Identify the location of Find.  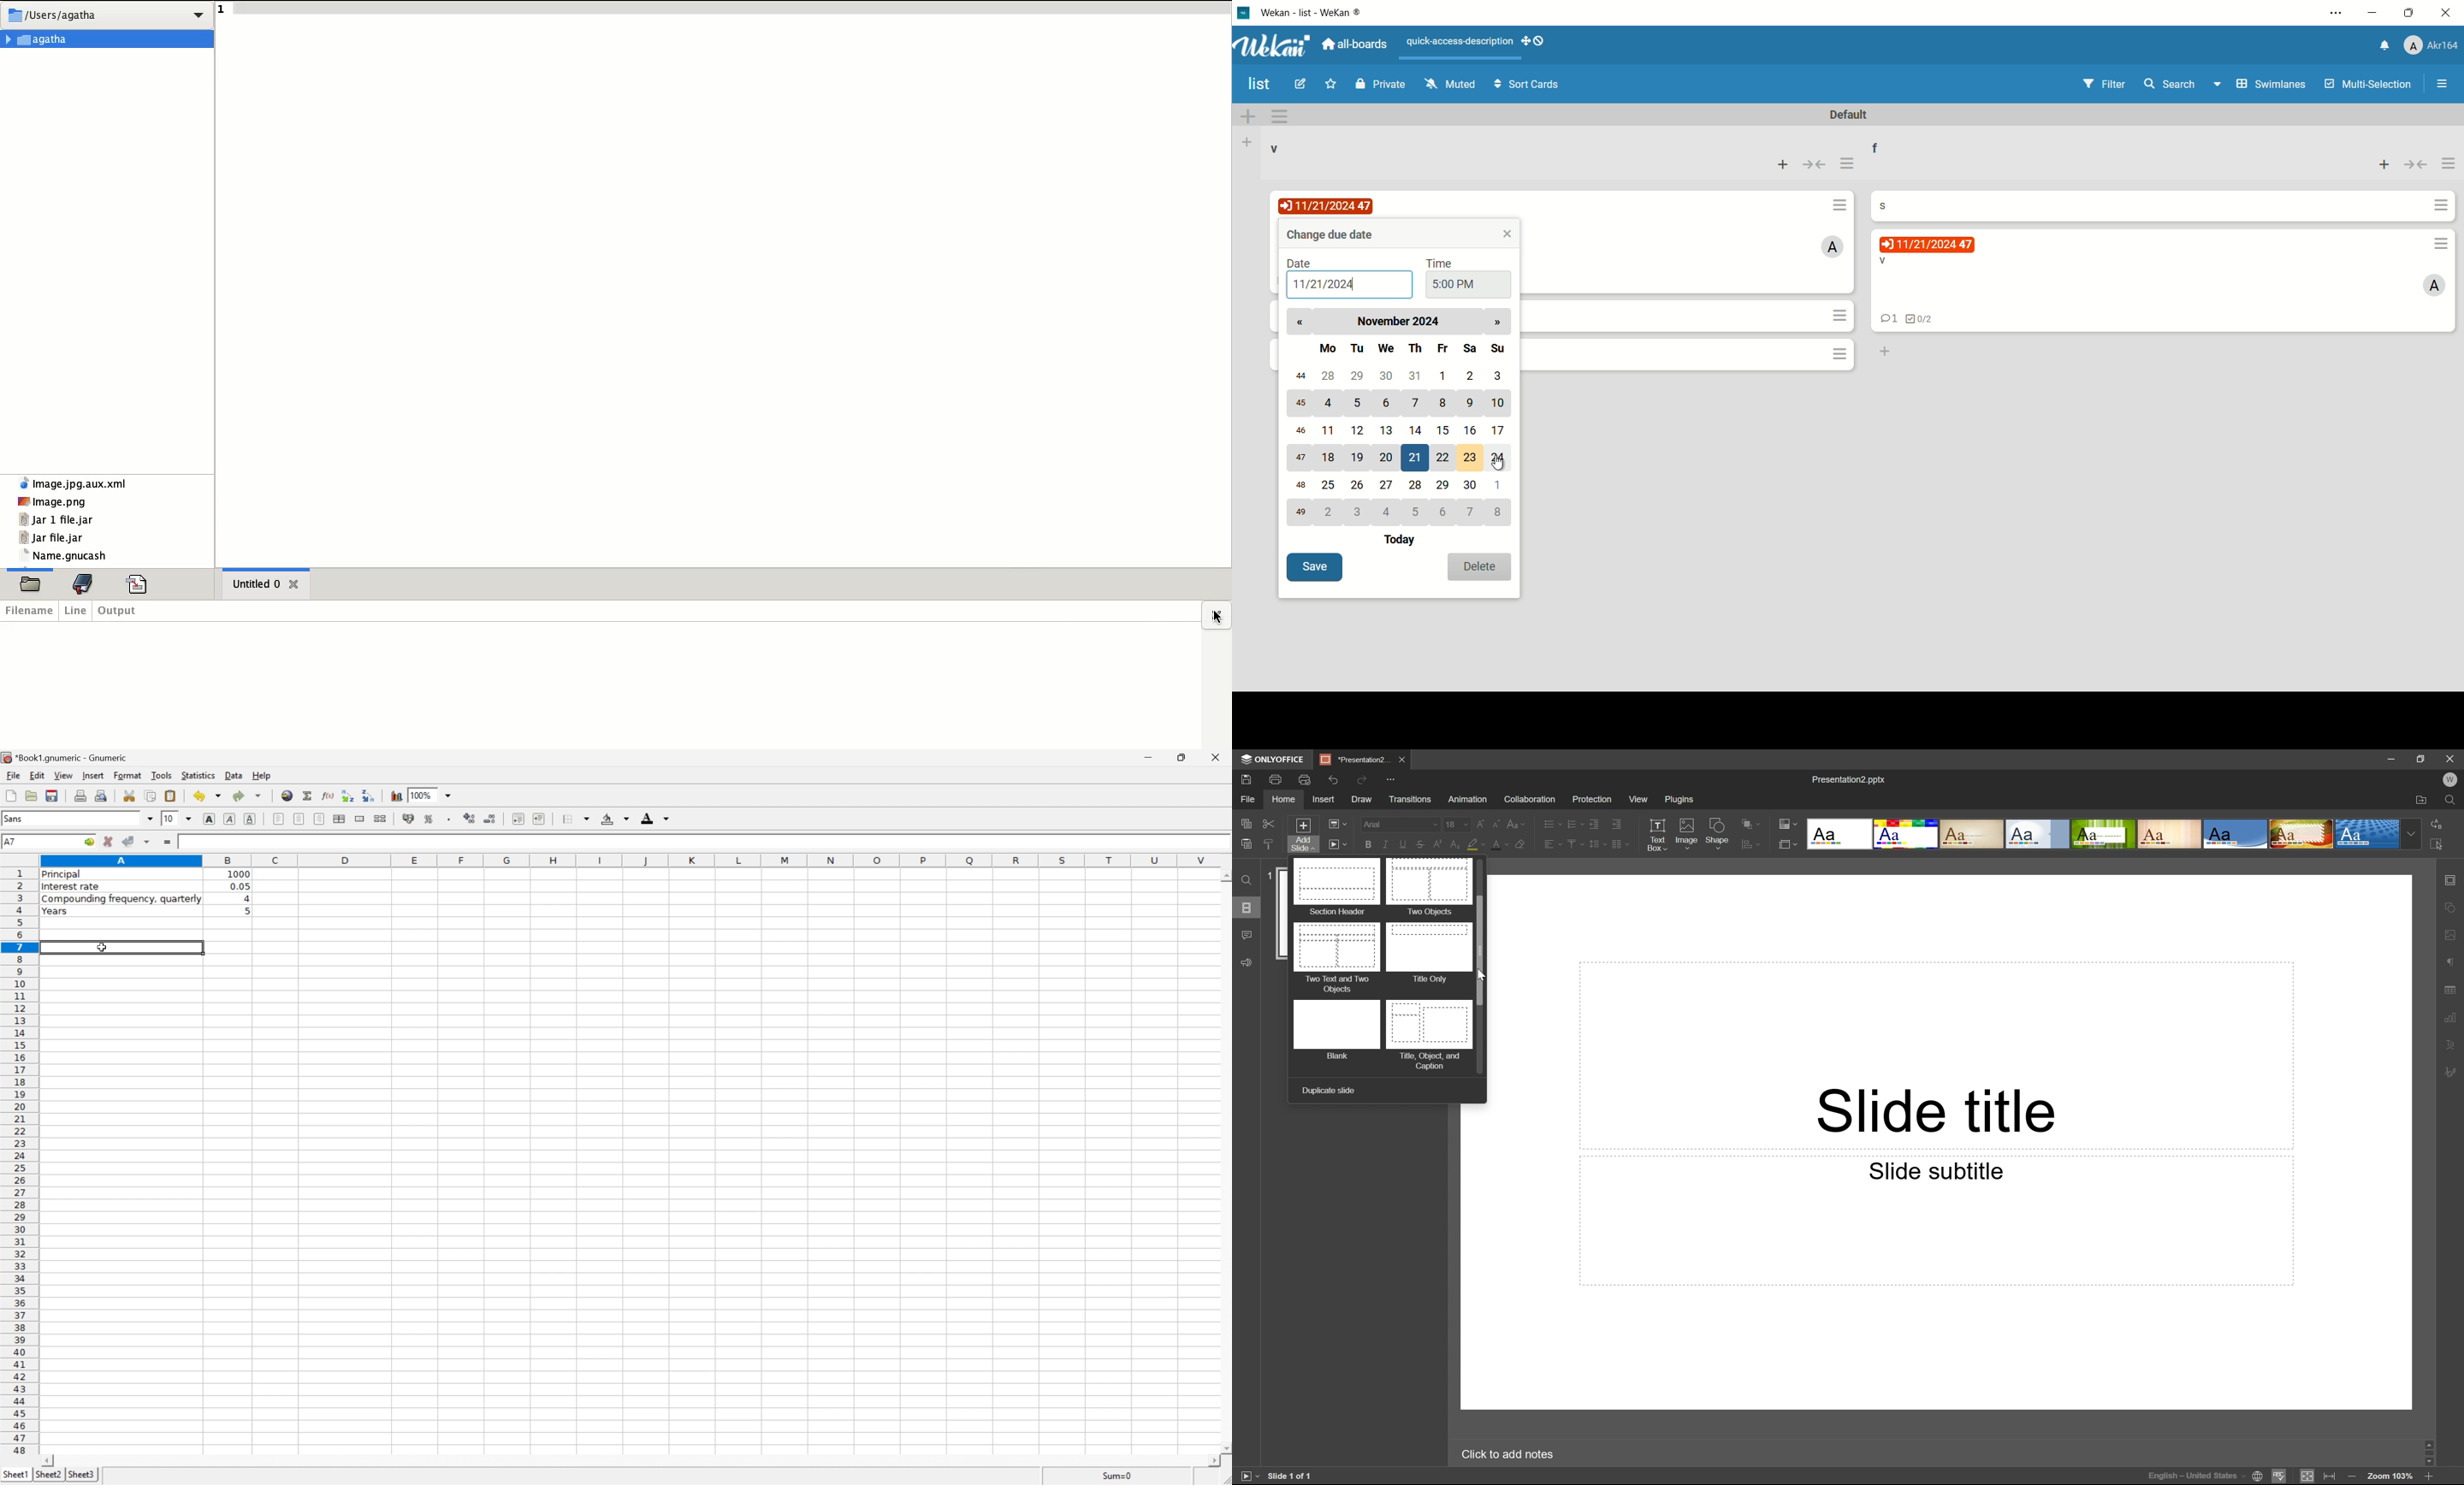
(1245, 881).